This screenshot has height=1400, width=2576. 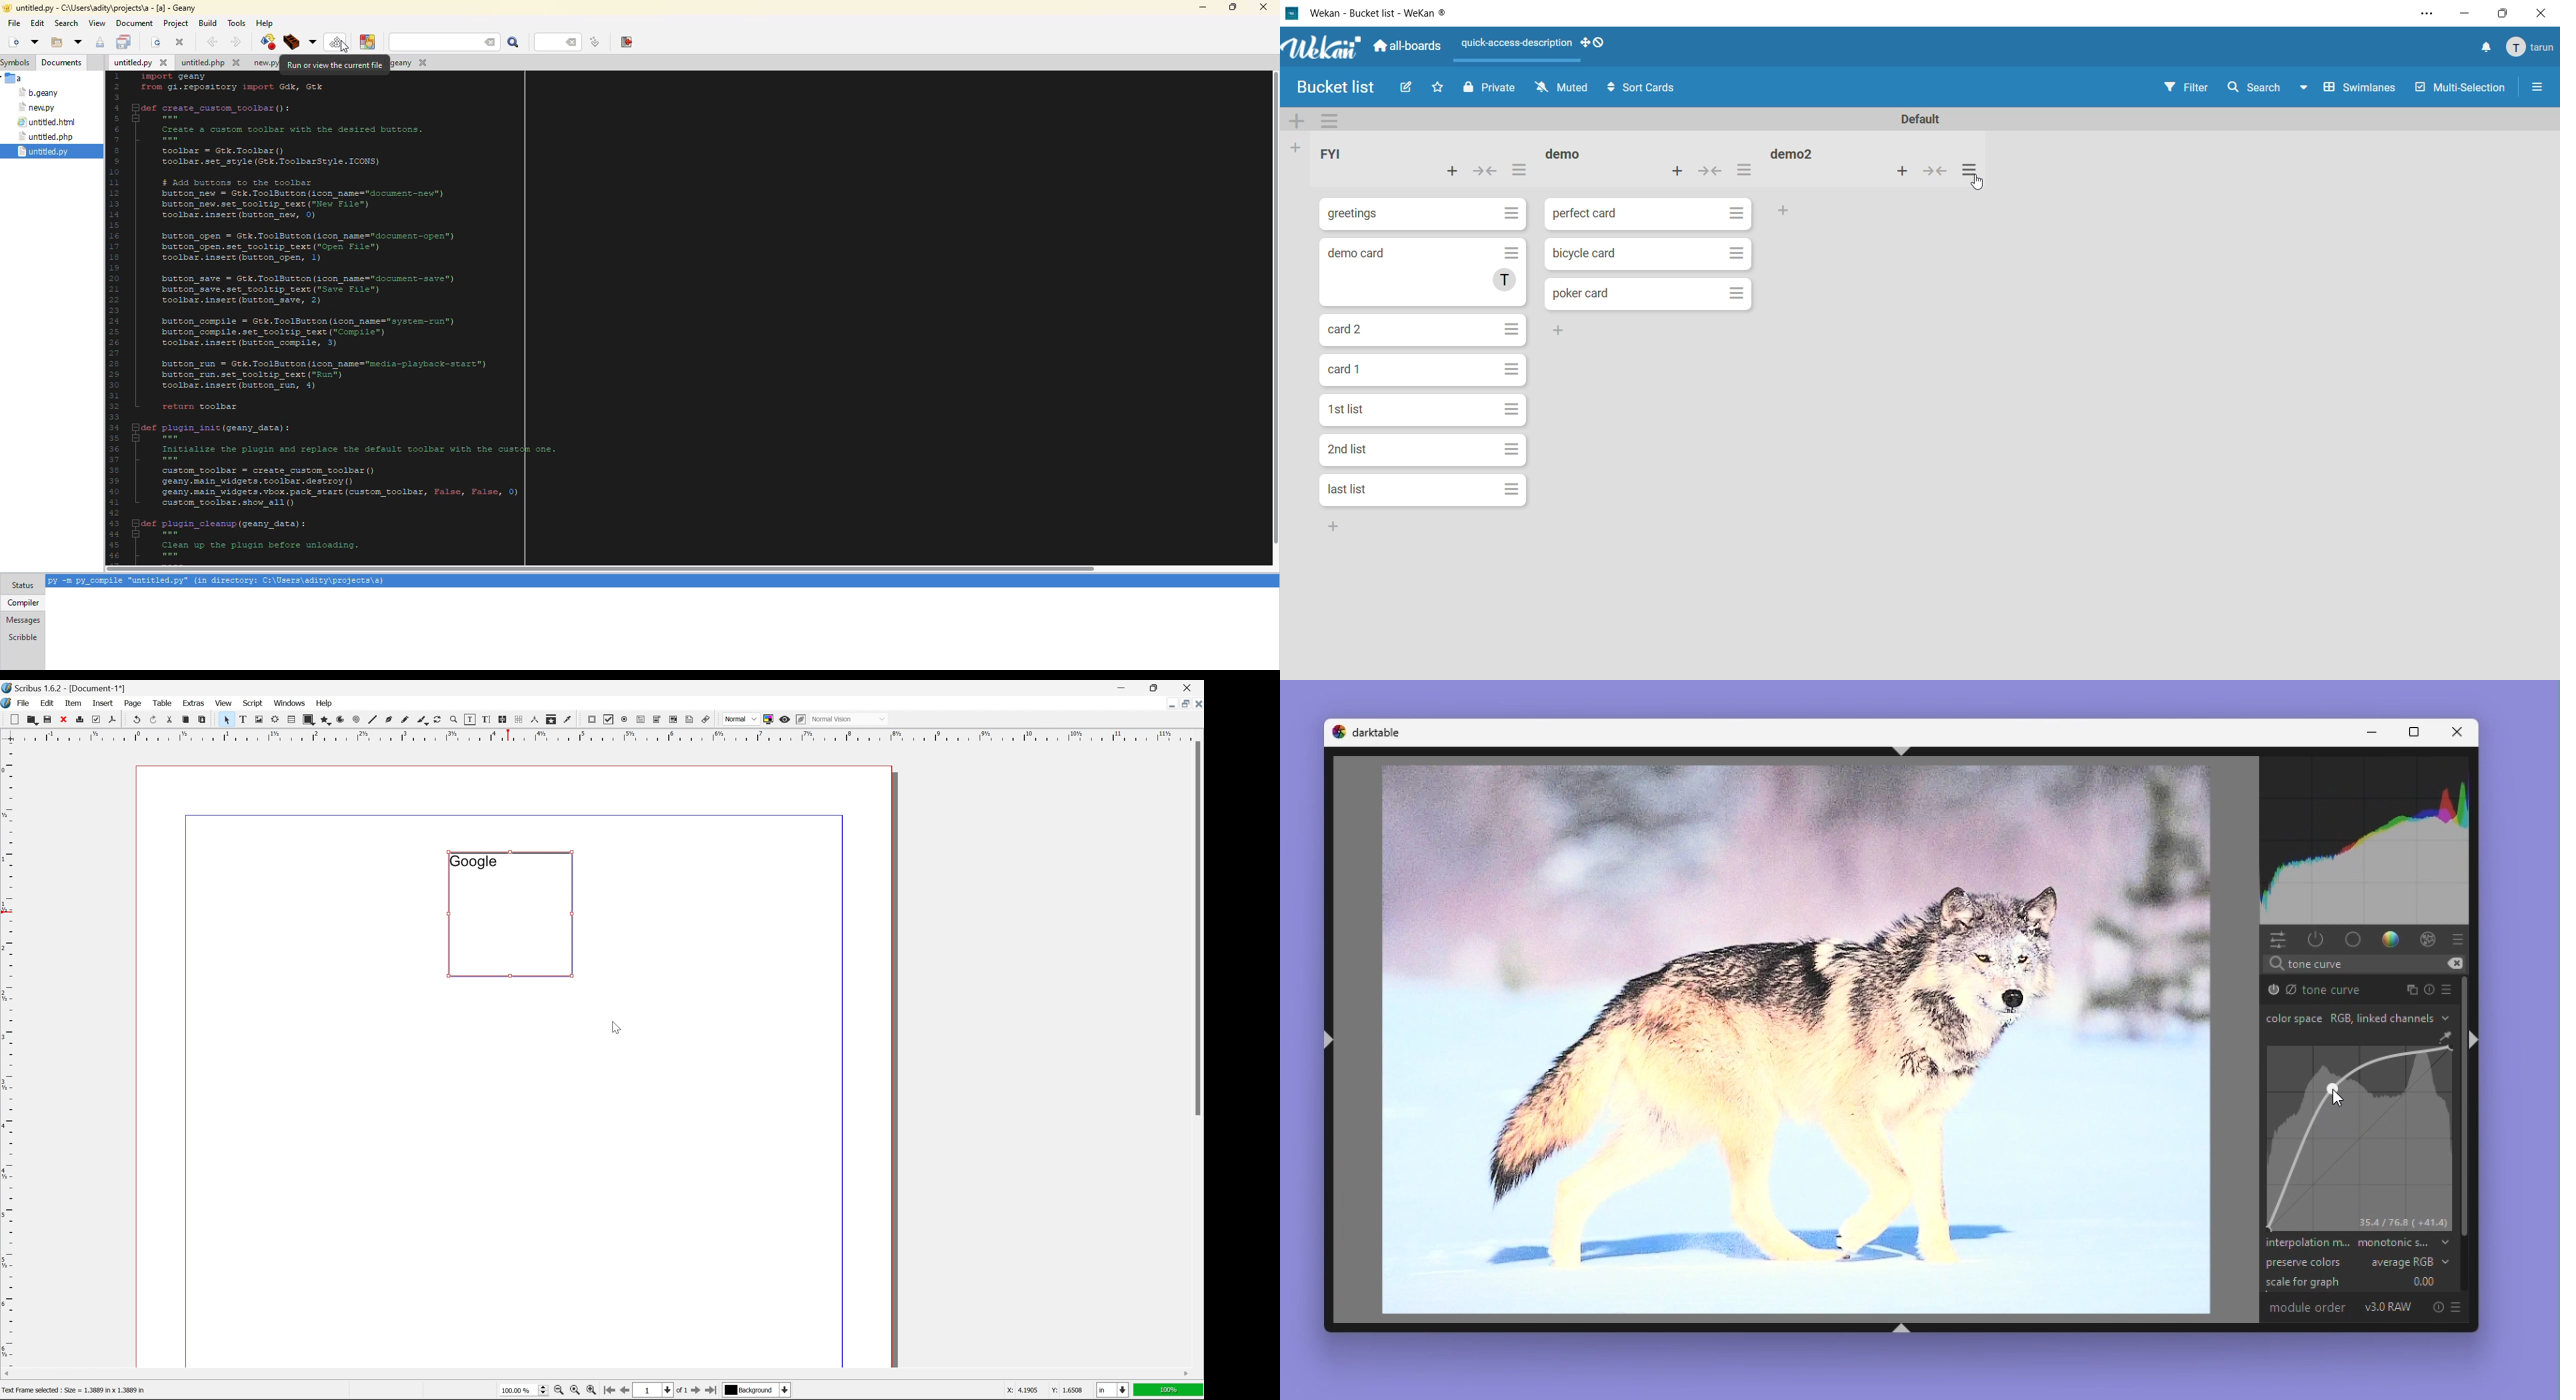 I want to click on windows, so click(x=291, y=703).